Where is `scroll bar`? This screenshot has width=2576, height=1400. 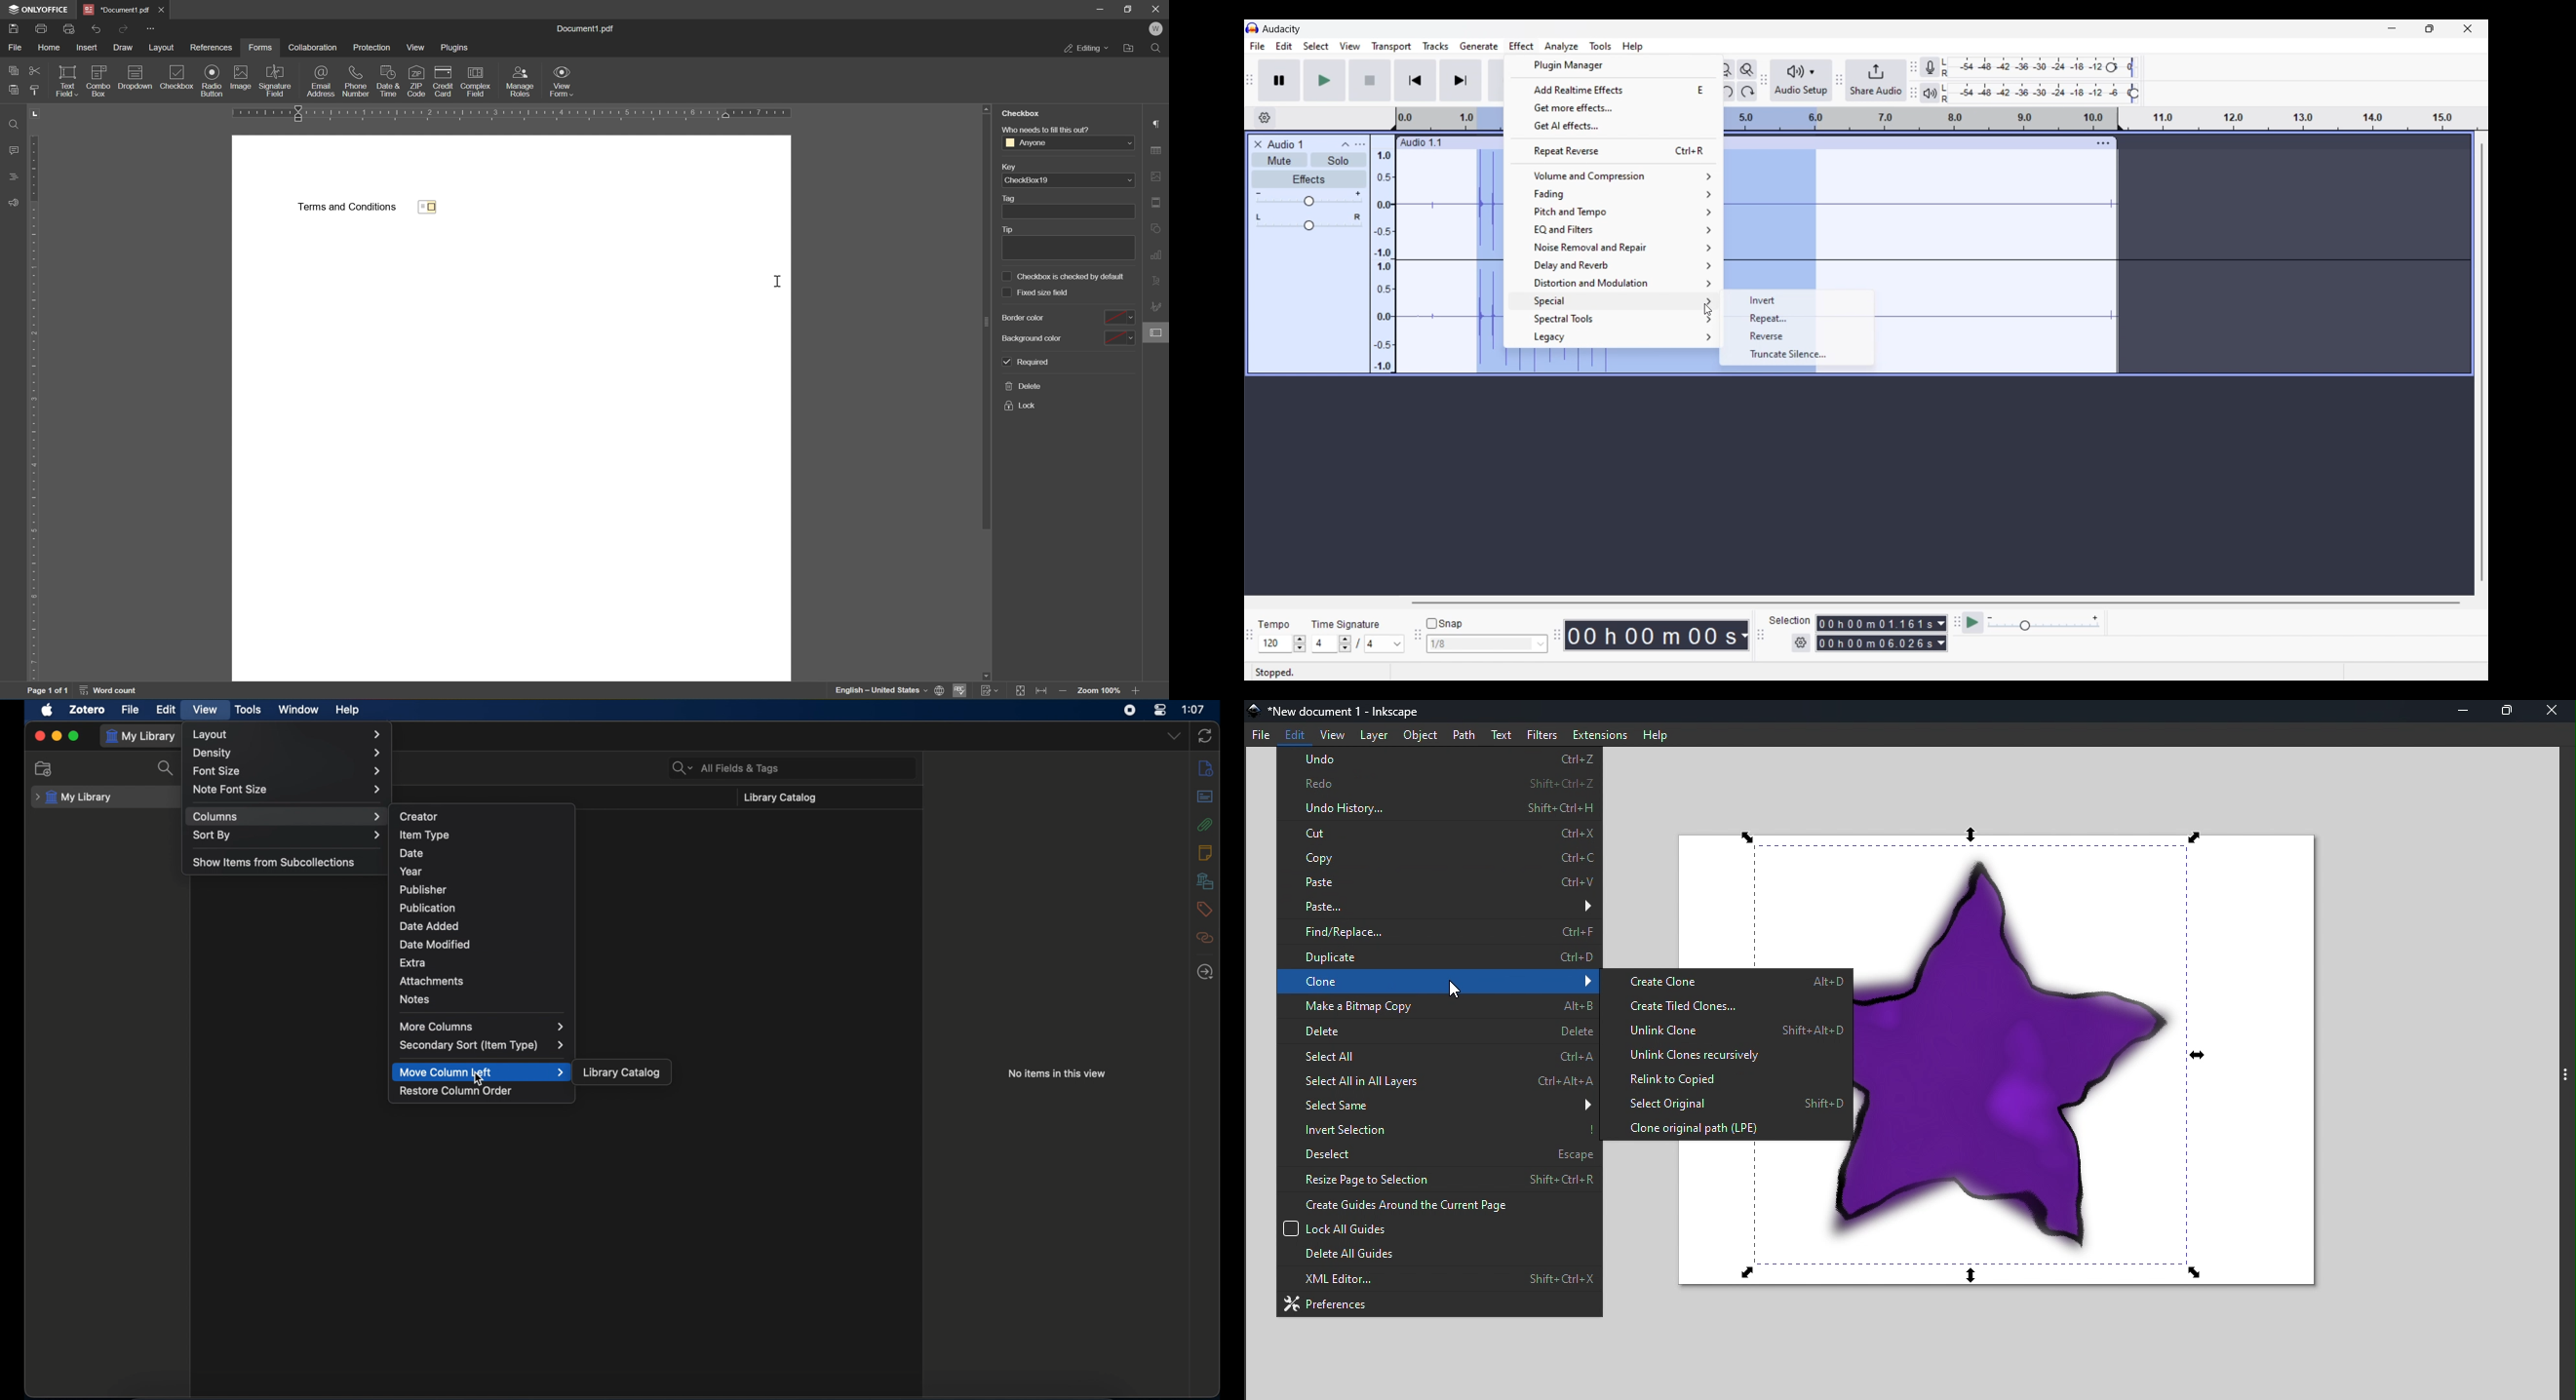
scroll bar is located at coordinates (986, 314).